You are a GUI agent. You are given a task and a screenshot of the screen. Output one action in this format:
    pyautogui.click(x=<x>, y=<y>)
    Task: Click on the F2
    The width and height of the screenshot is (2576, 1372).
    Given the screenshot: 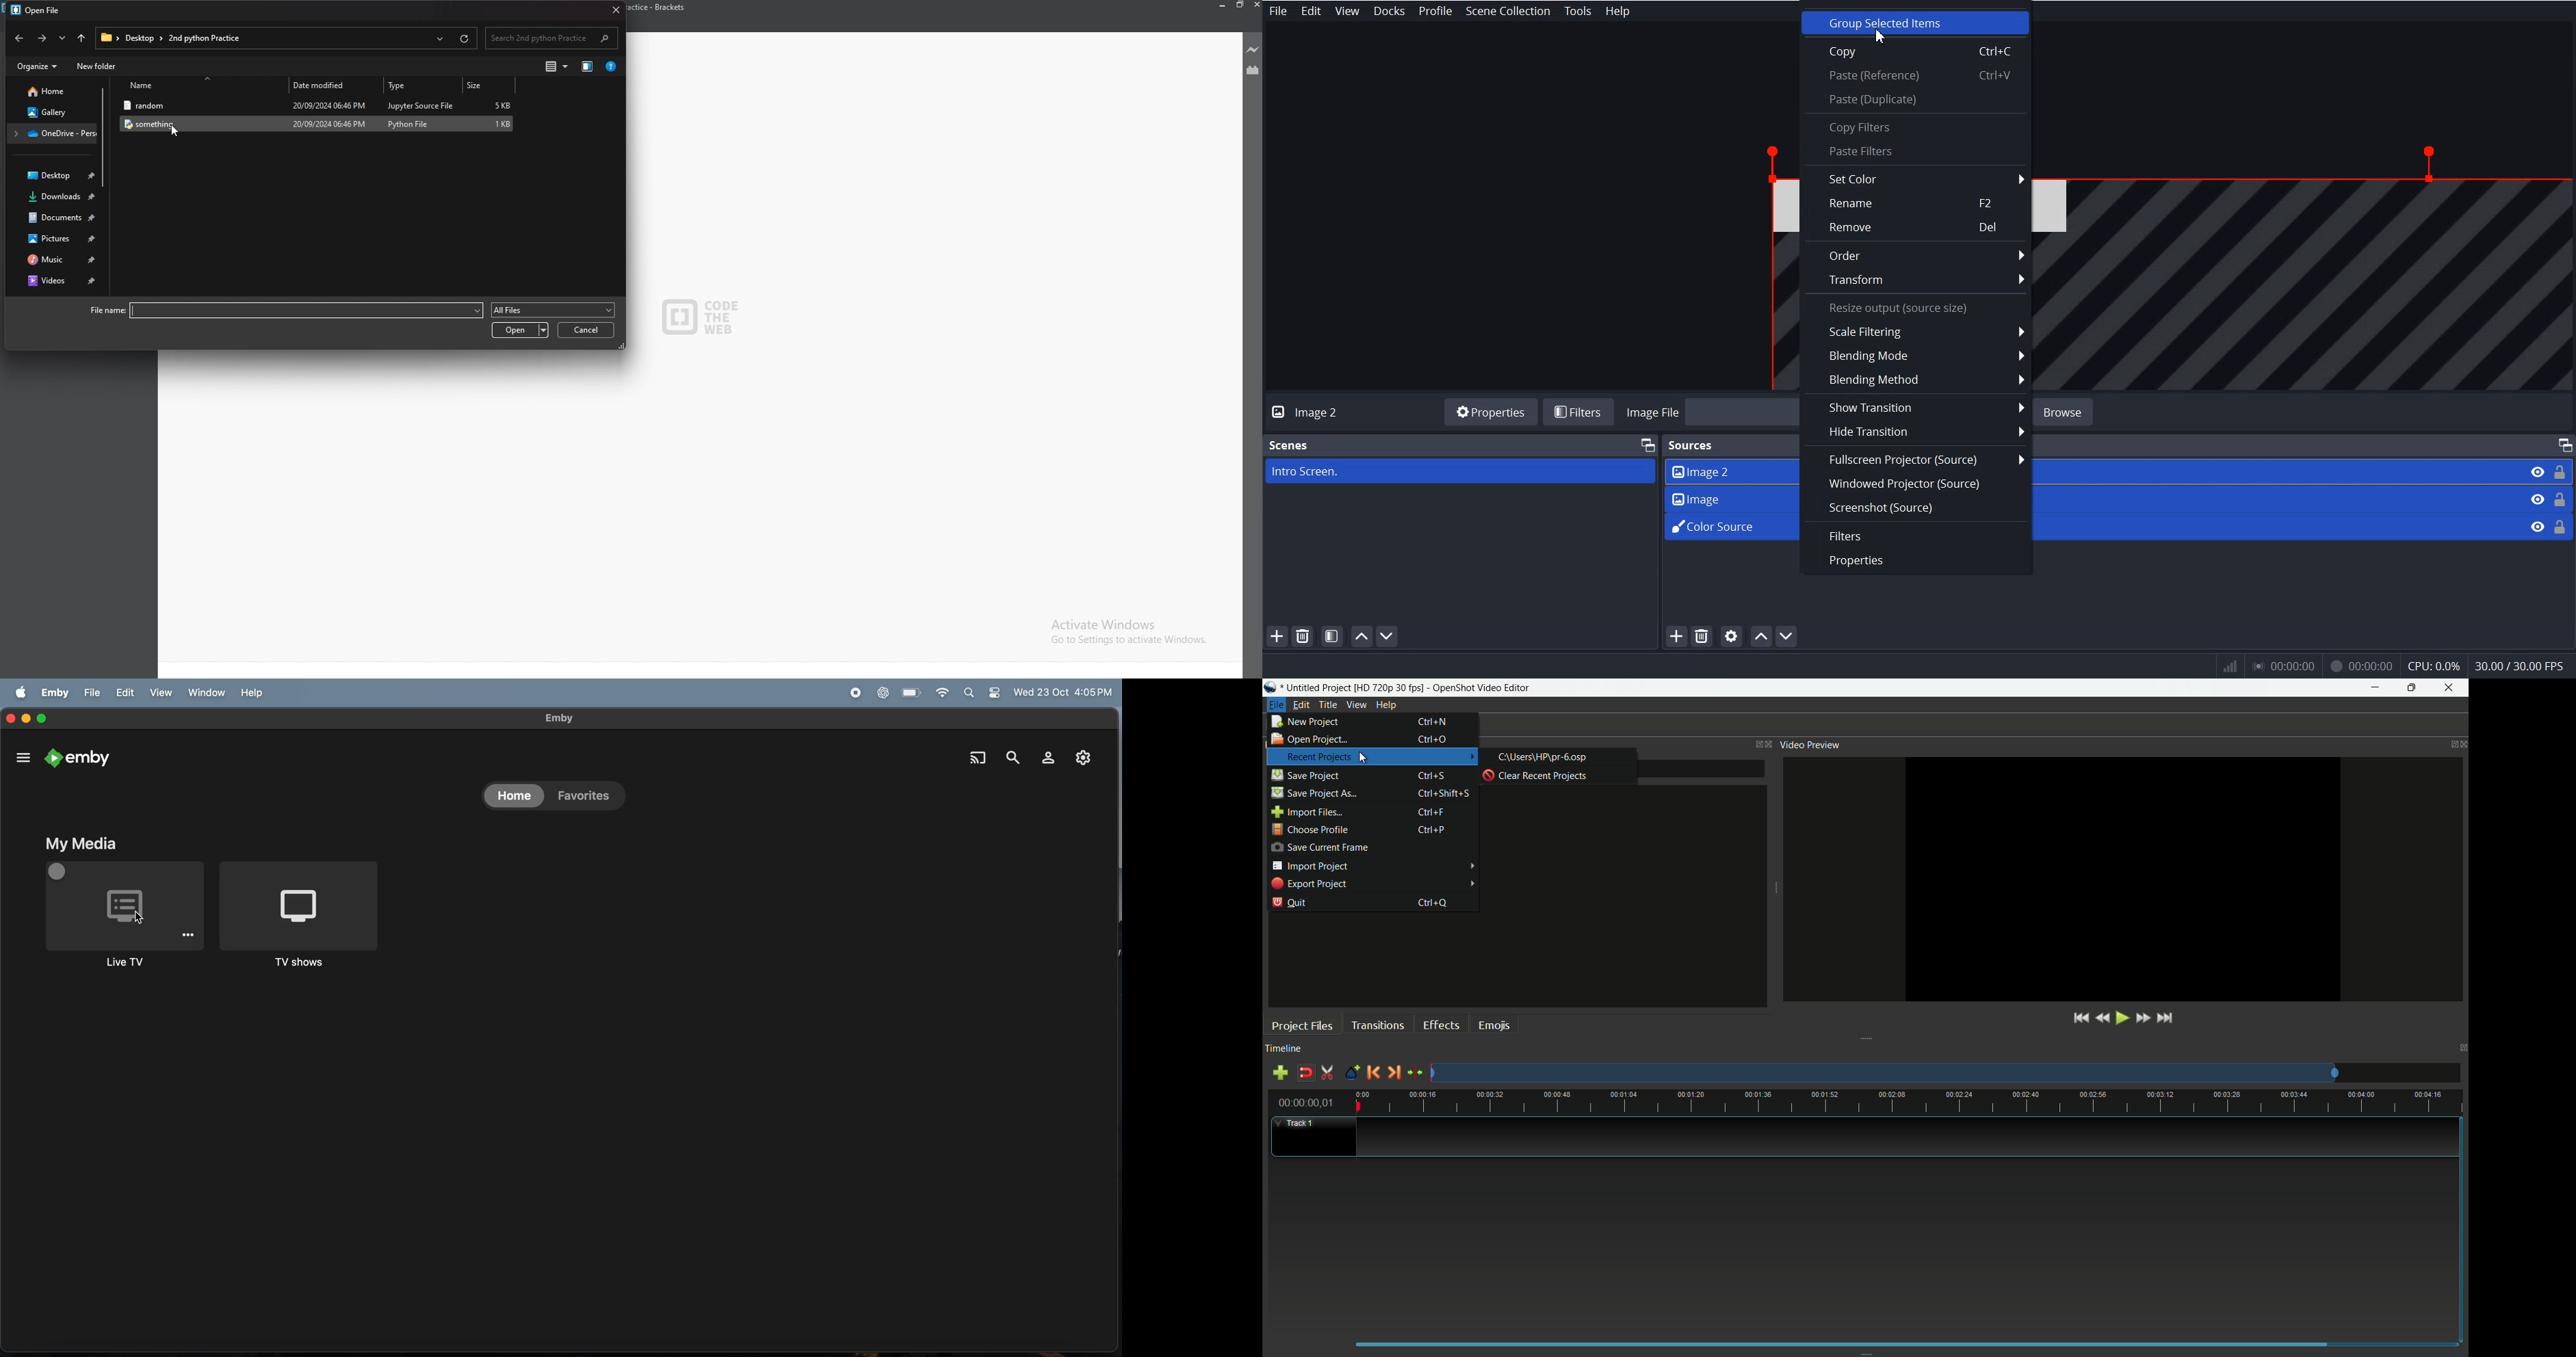 What is the action you would take?
    pyautogui.click(x=1983, y=204)
    